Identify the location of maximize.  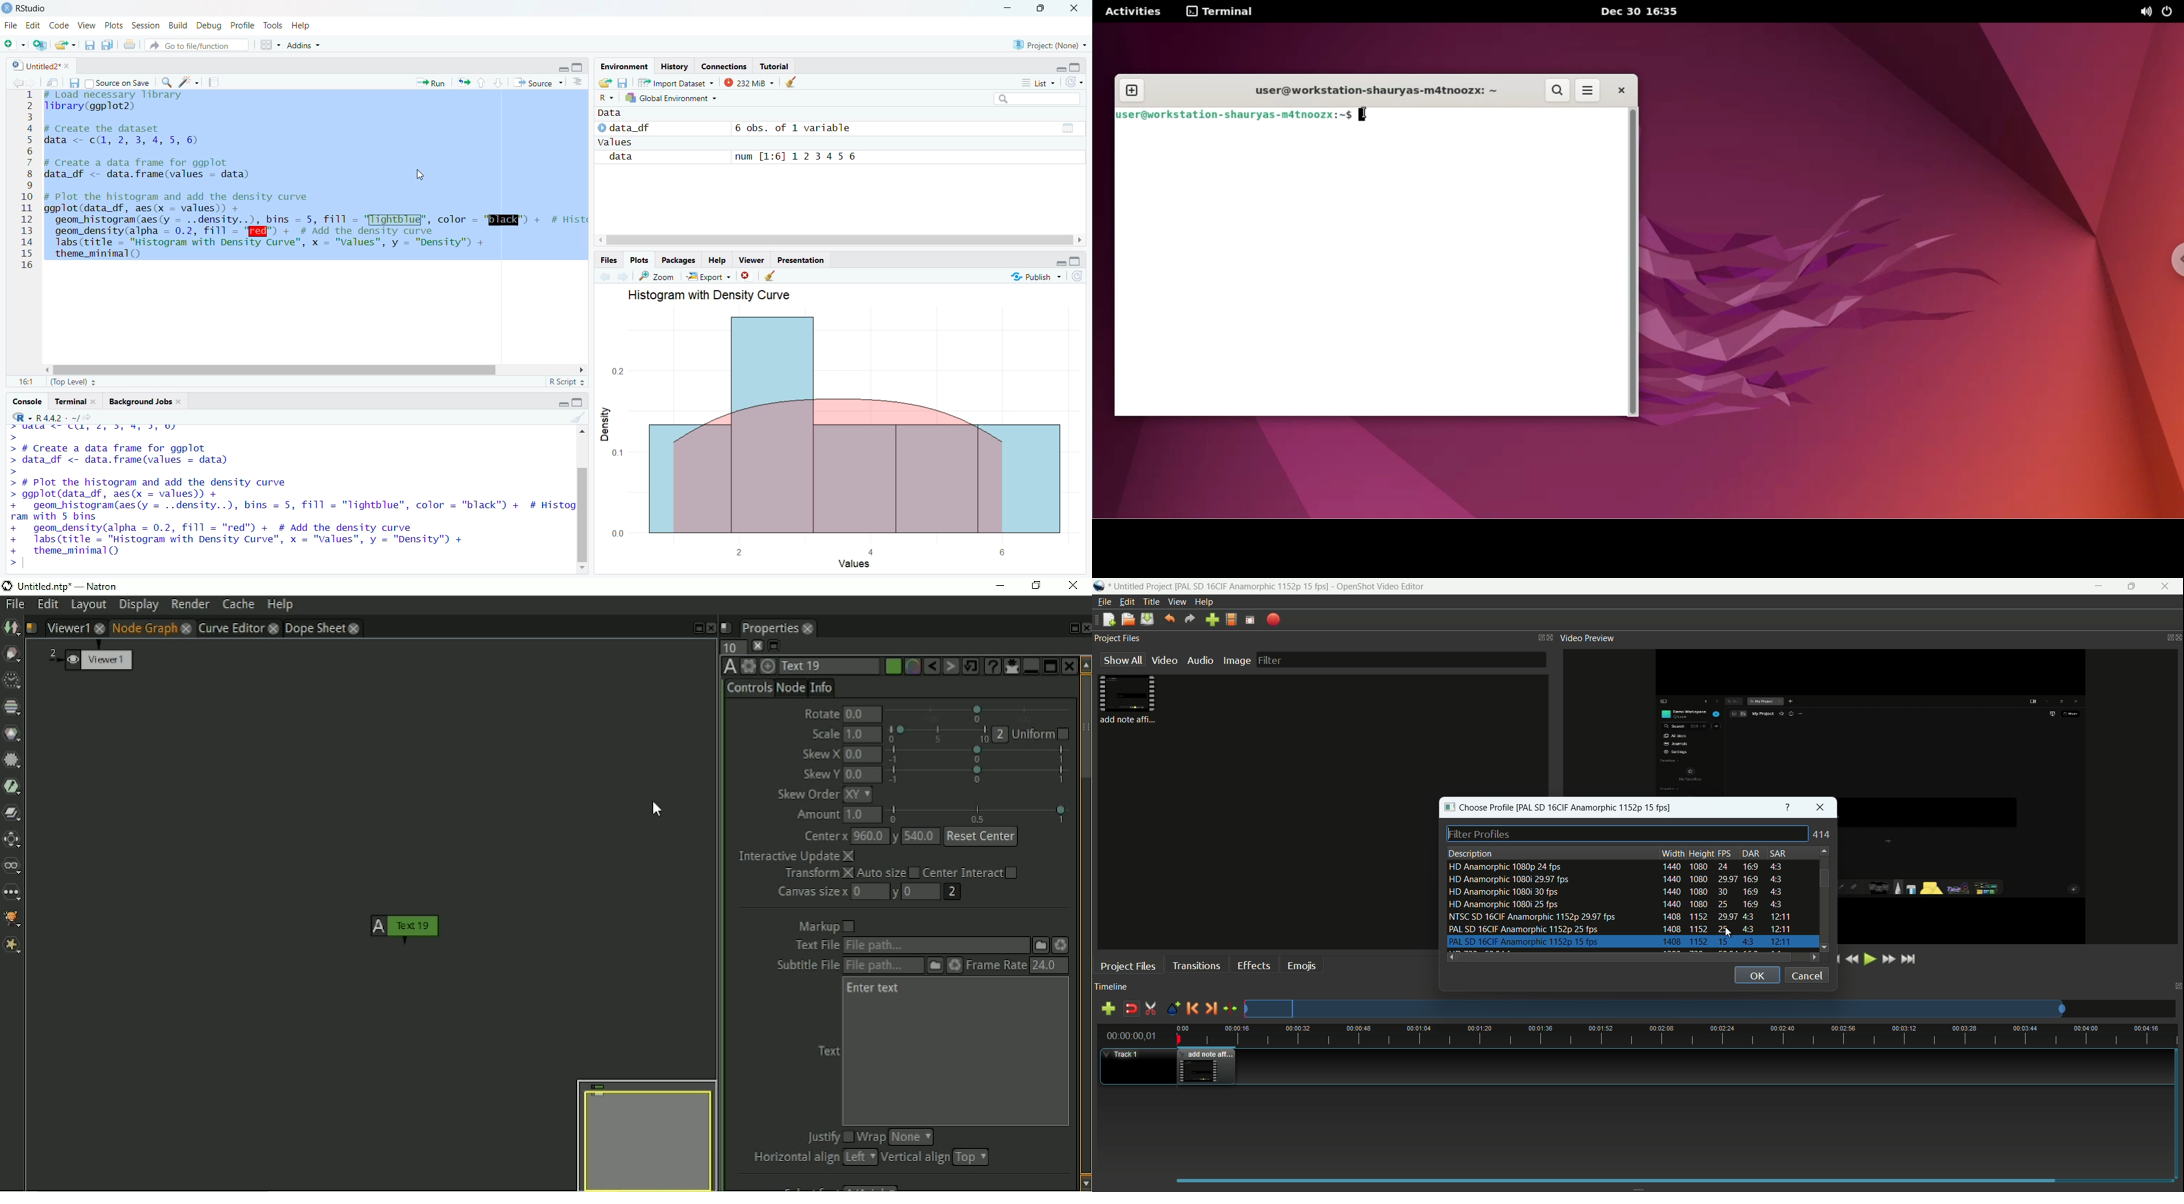
(1076, 262).